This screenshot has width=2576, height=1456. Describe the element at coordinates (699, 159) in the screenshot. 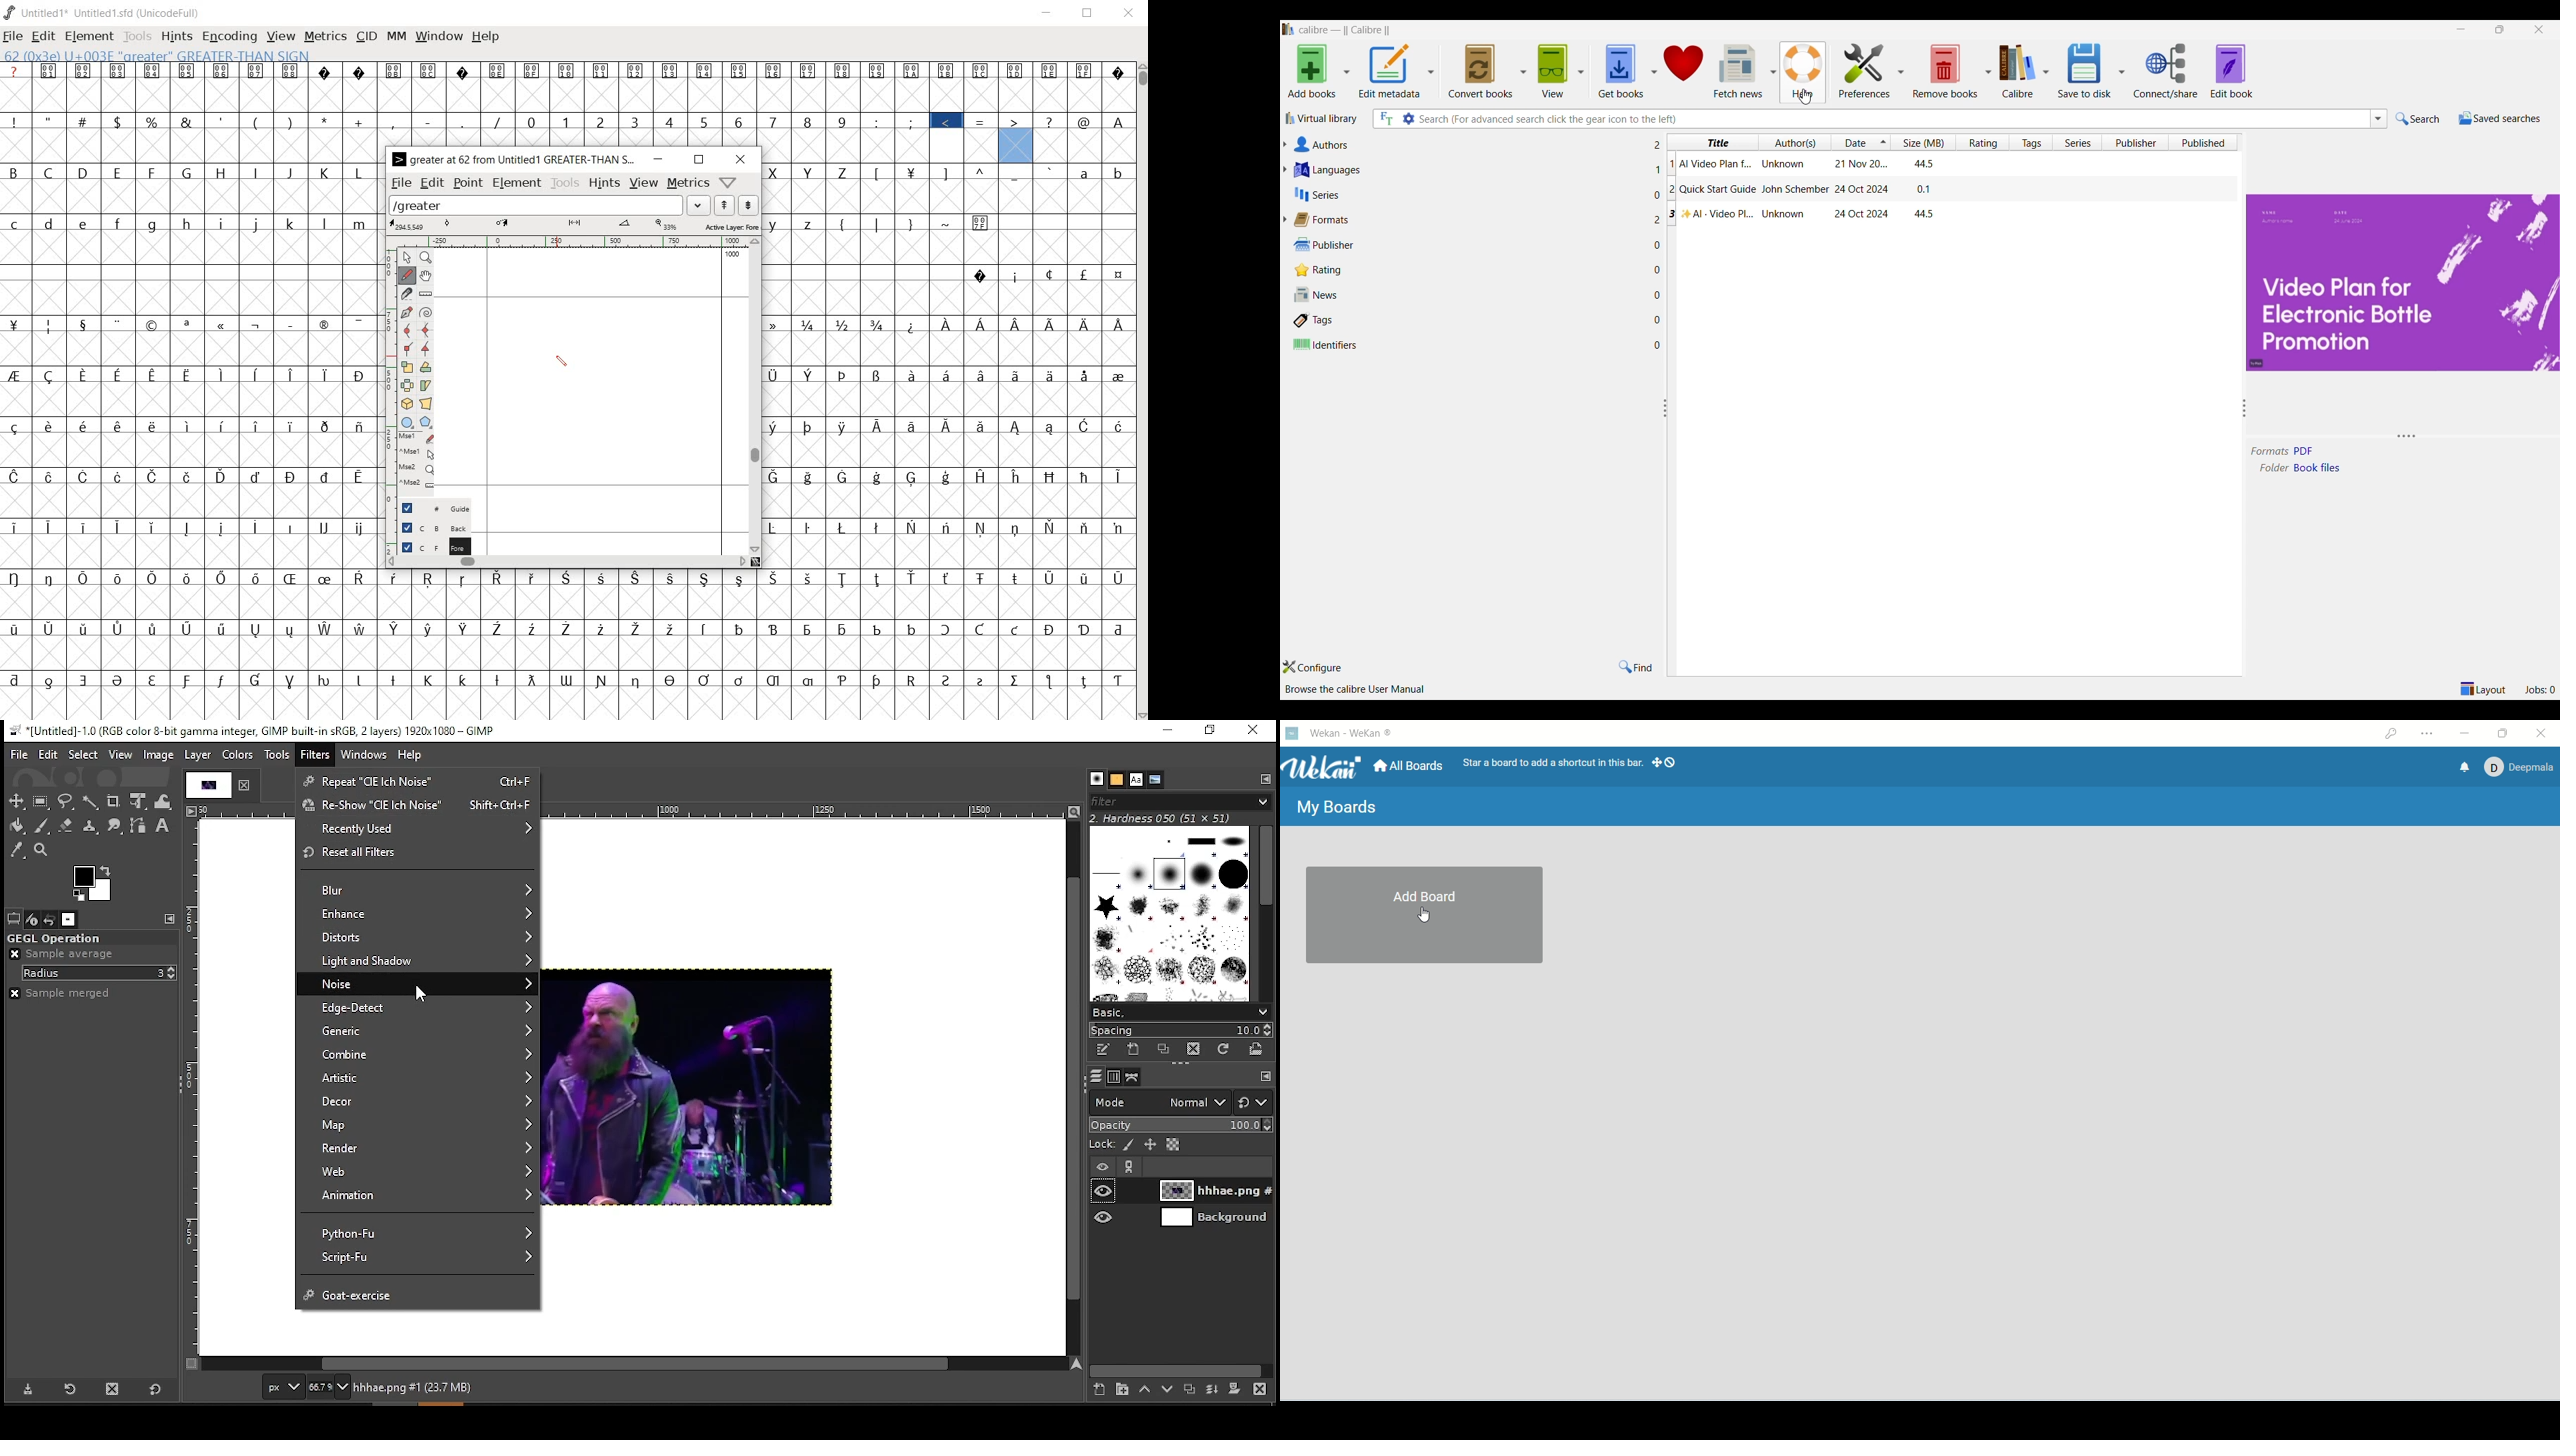

I see `restore down` at that location.